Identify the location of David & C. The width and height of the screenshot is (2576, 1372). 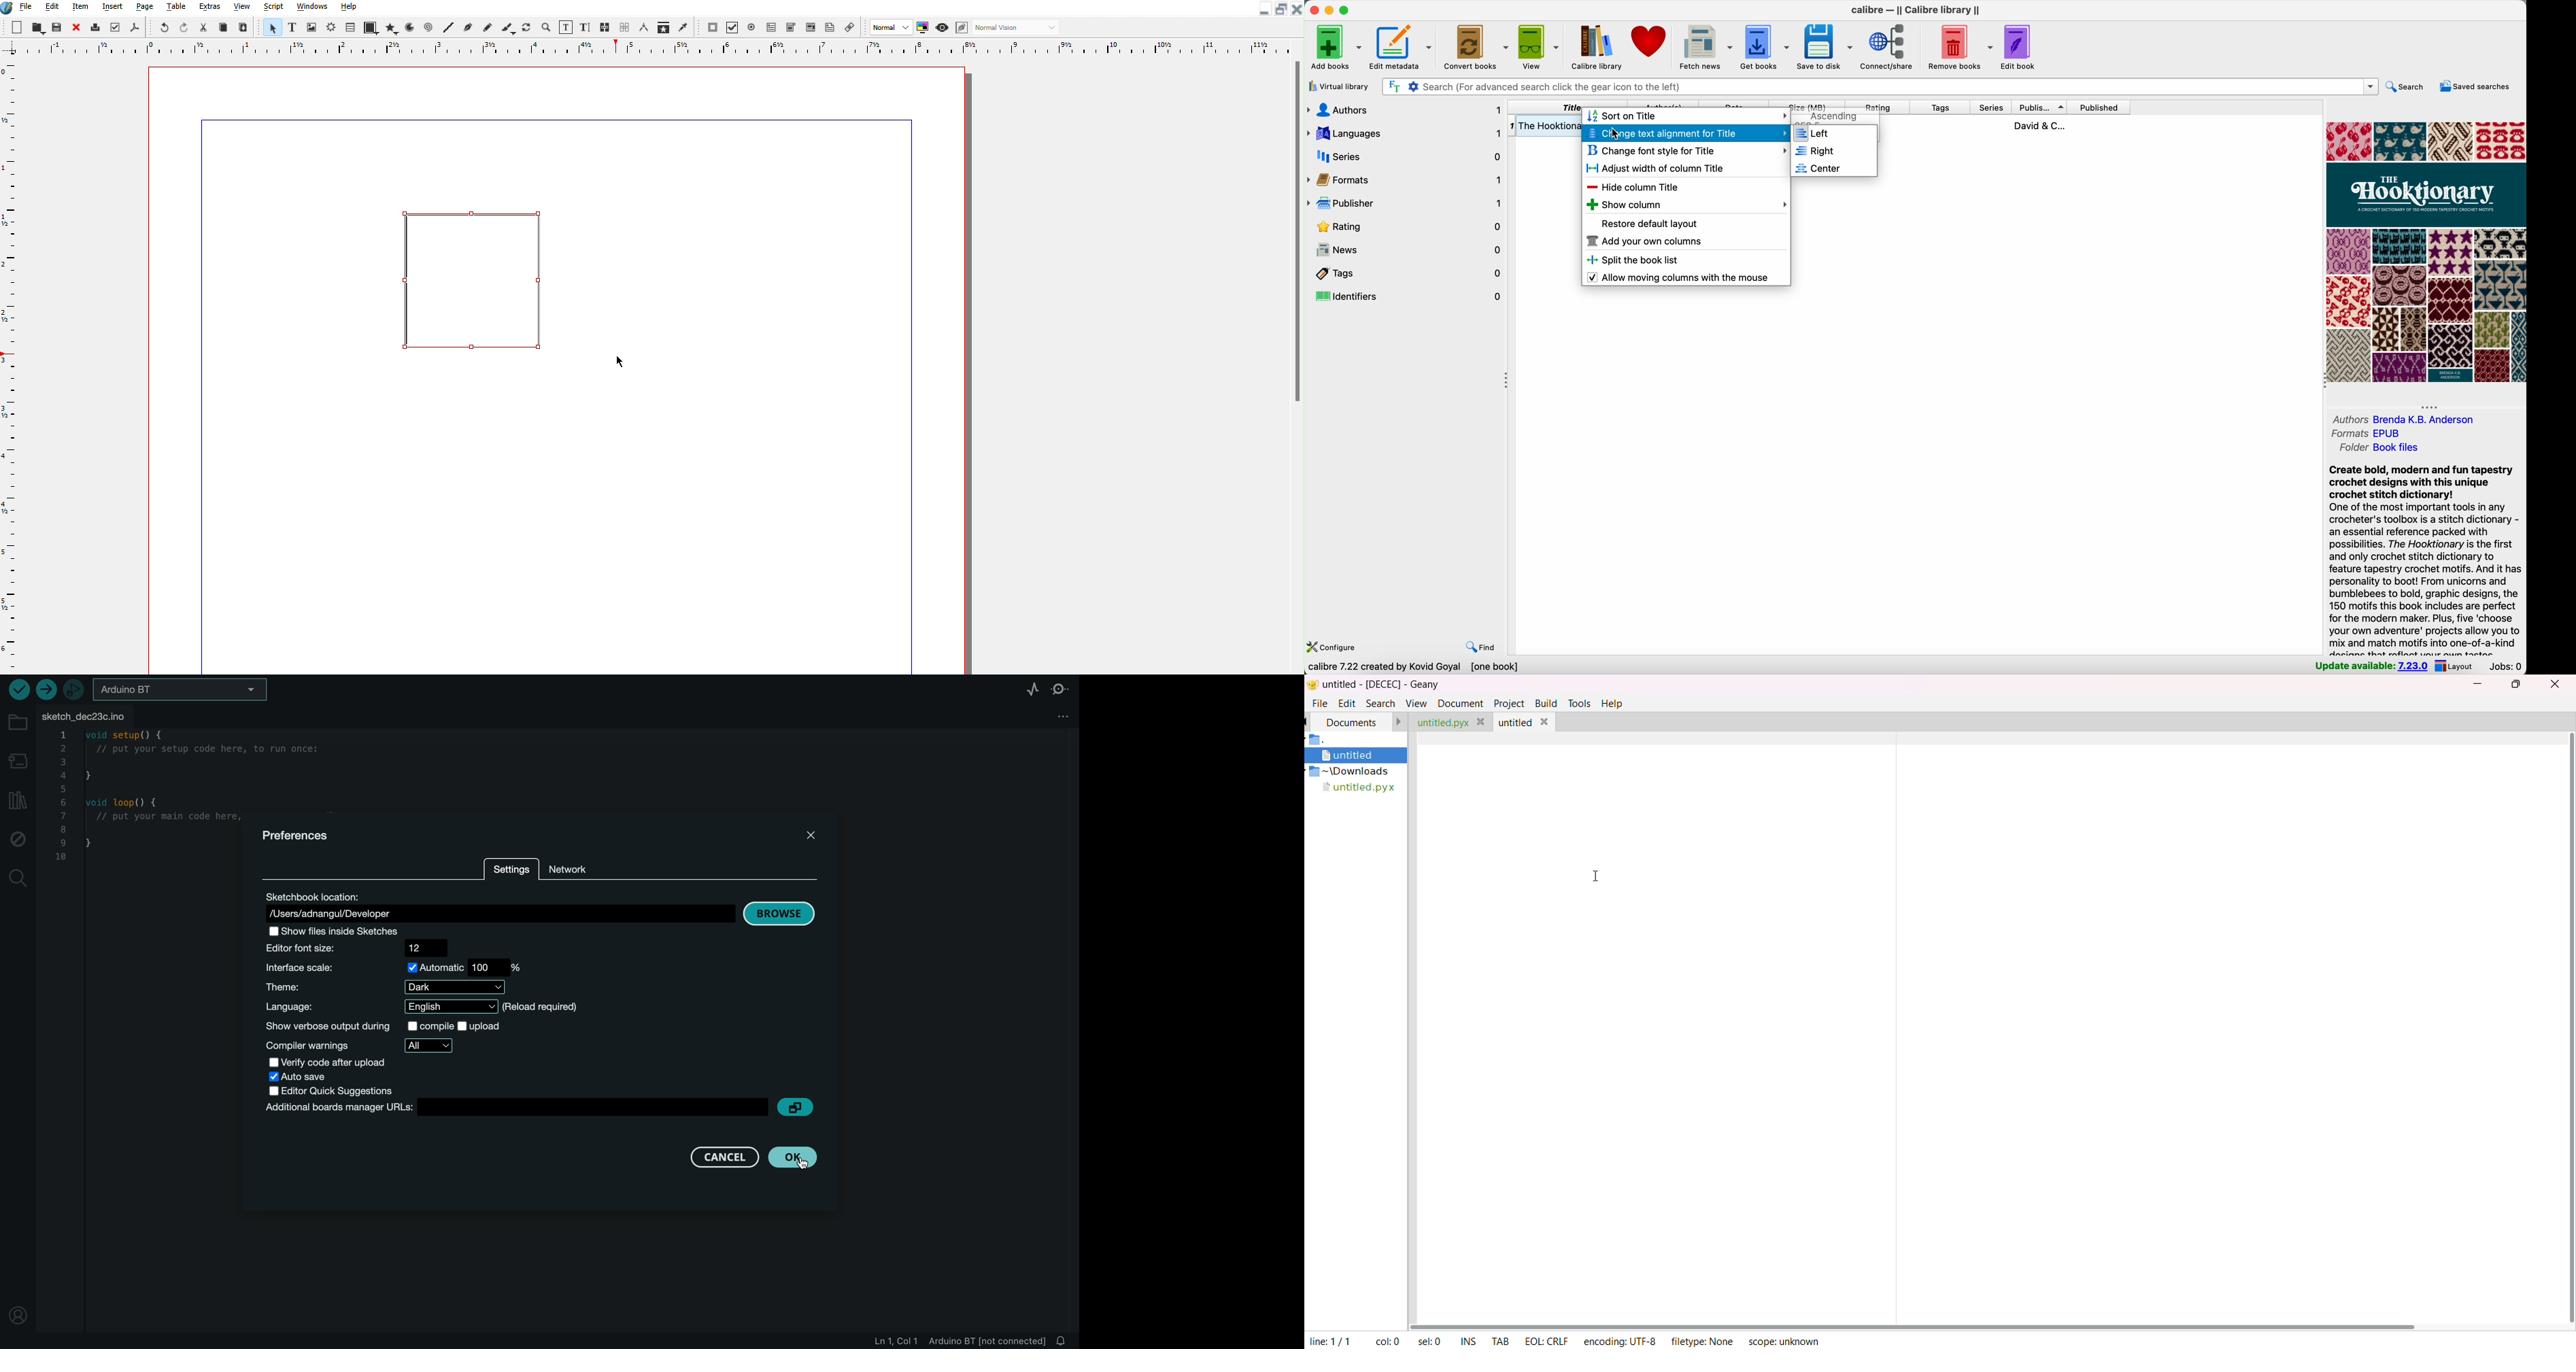
(2039, 125).